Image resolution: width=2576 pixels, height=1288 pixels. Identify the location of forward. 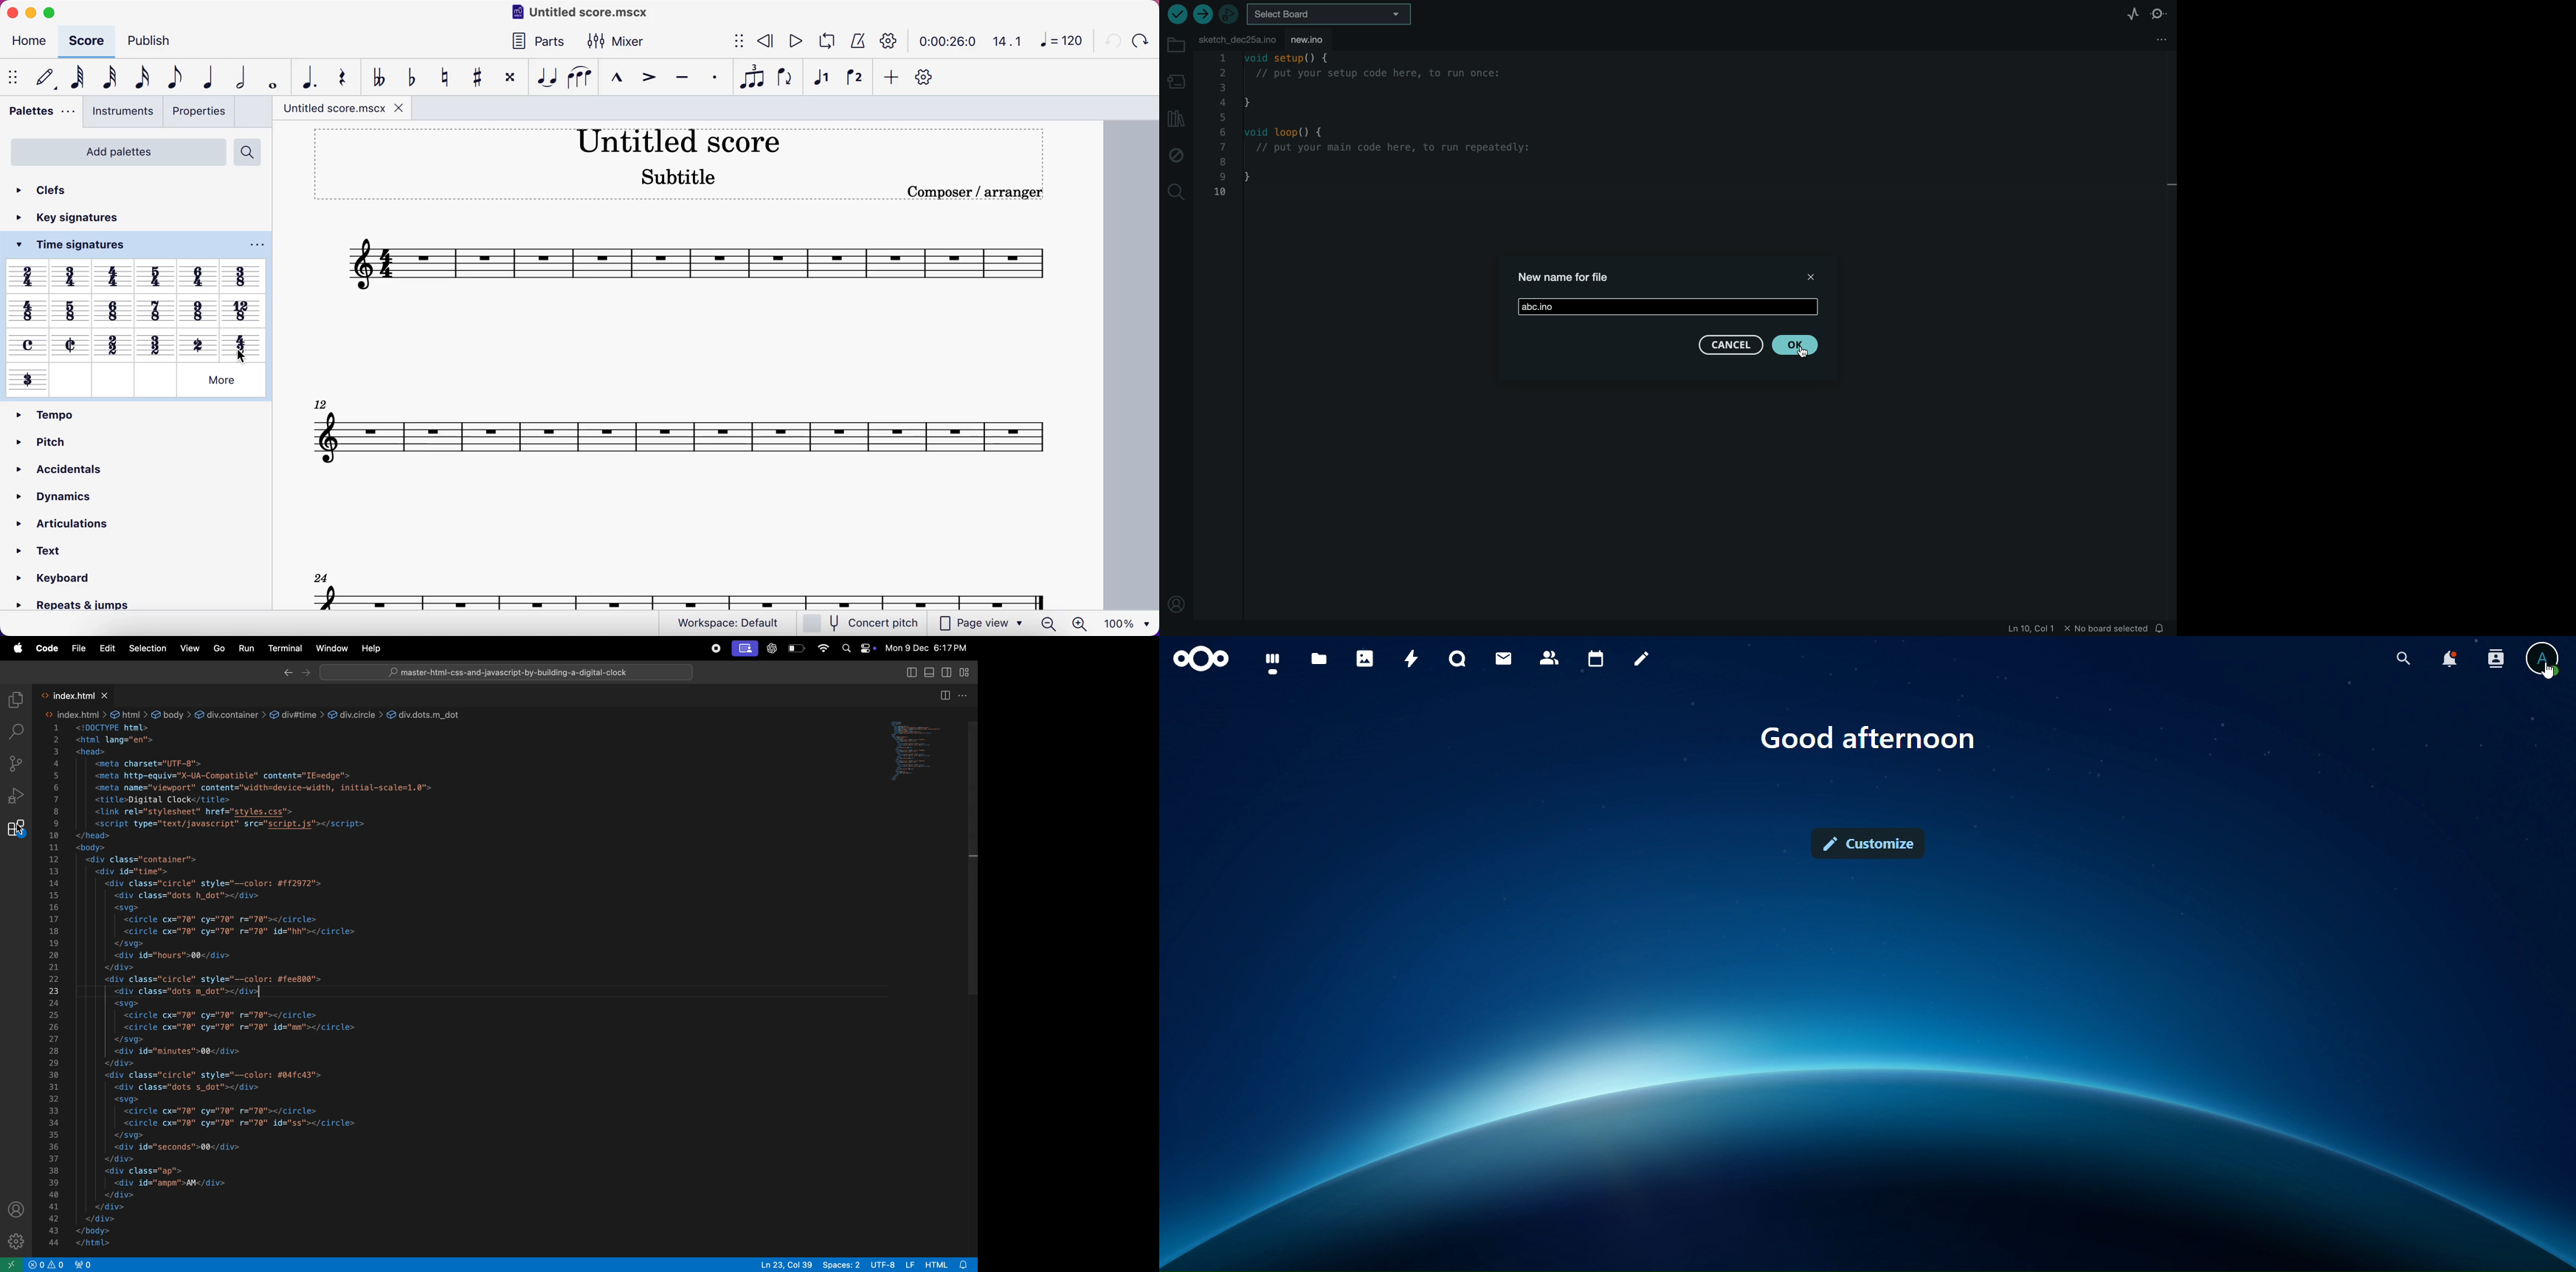
(306, 672).